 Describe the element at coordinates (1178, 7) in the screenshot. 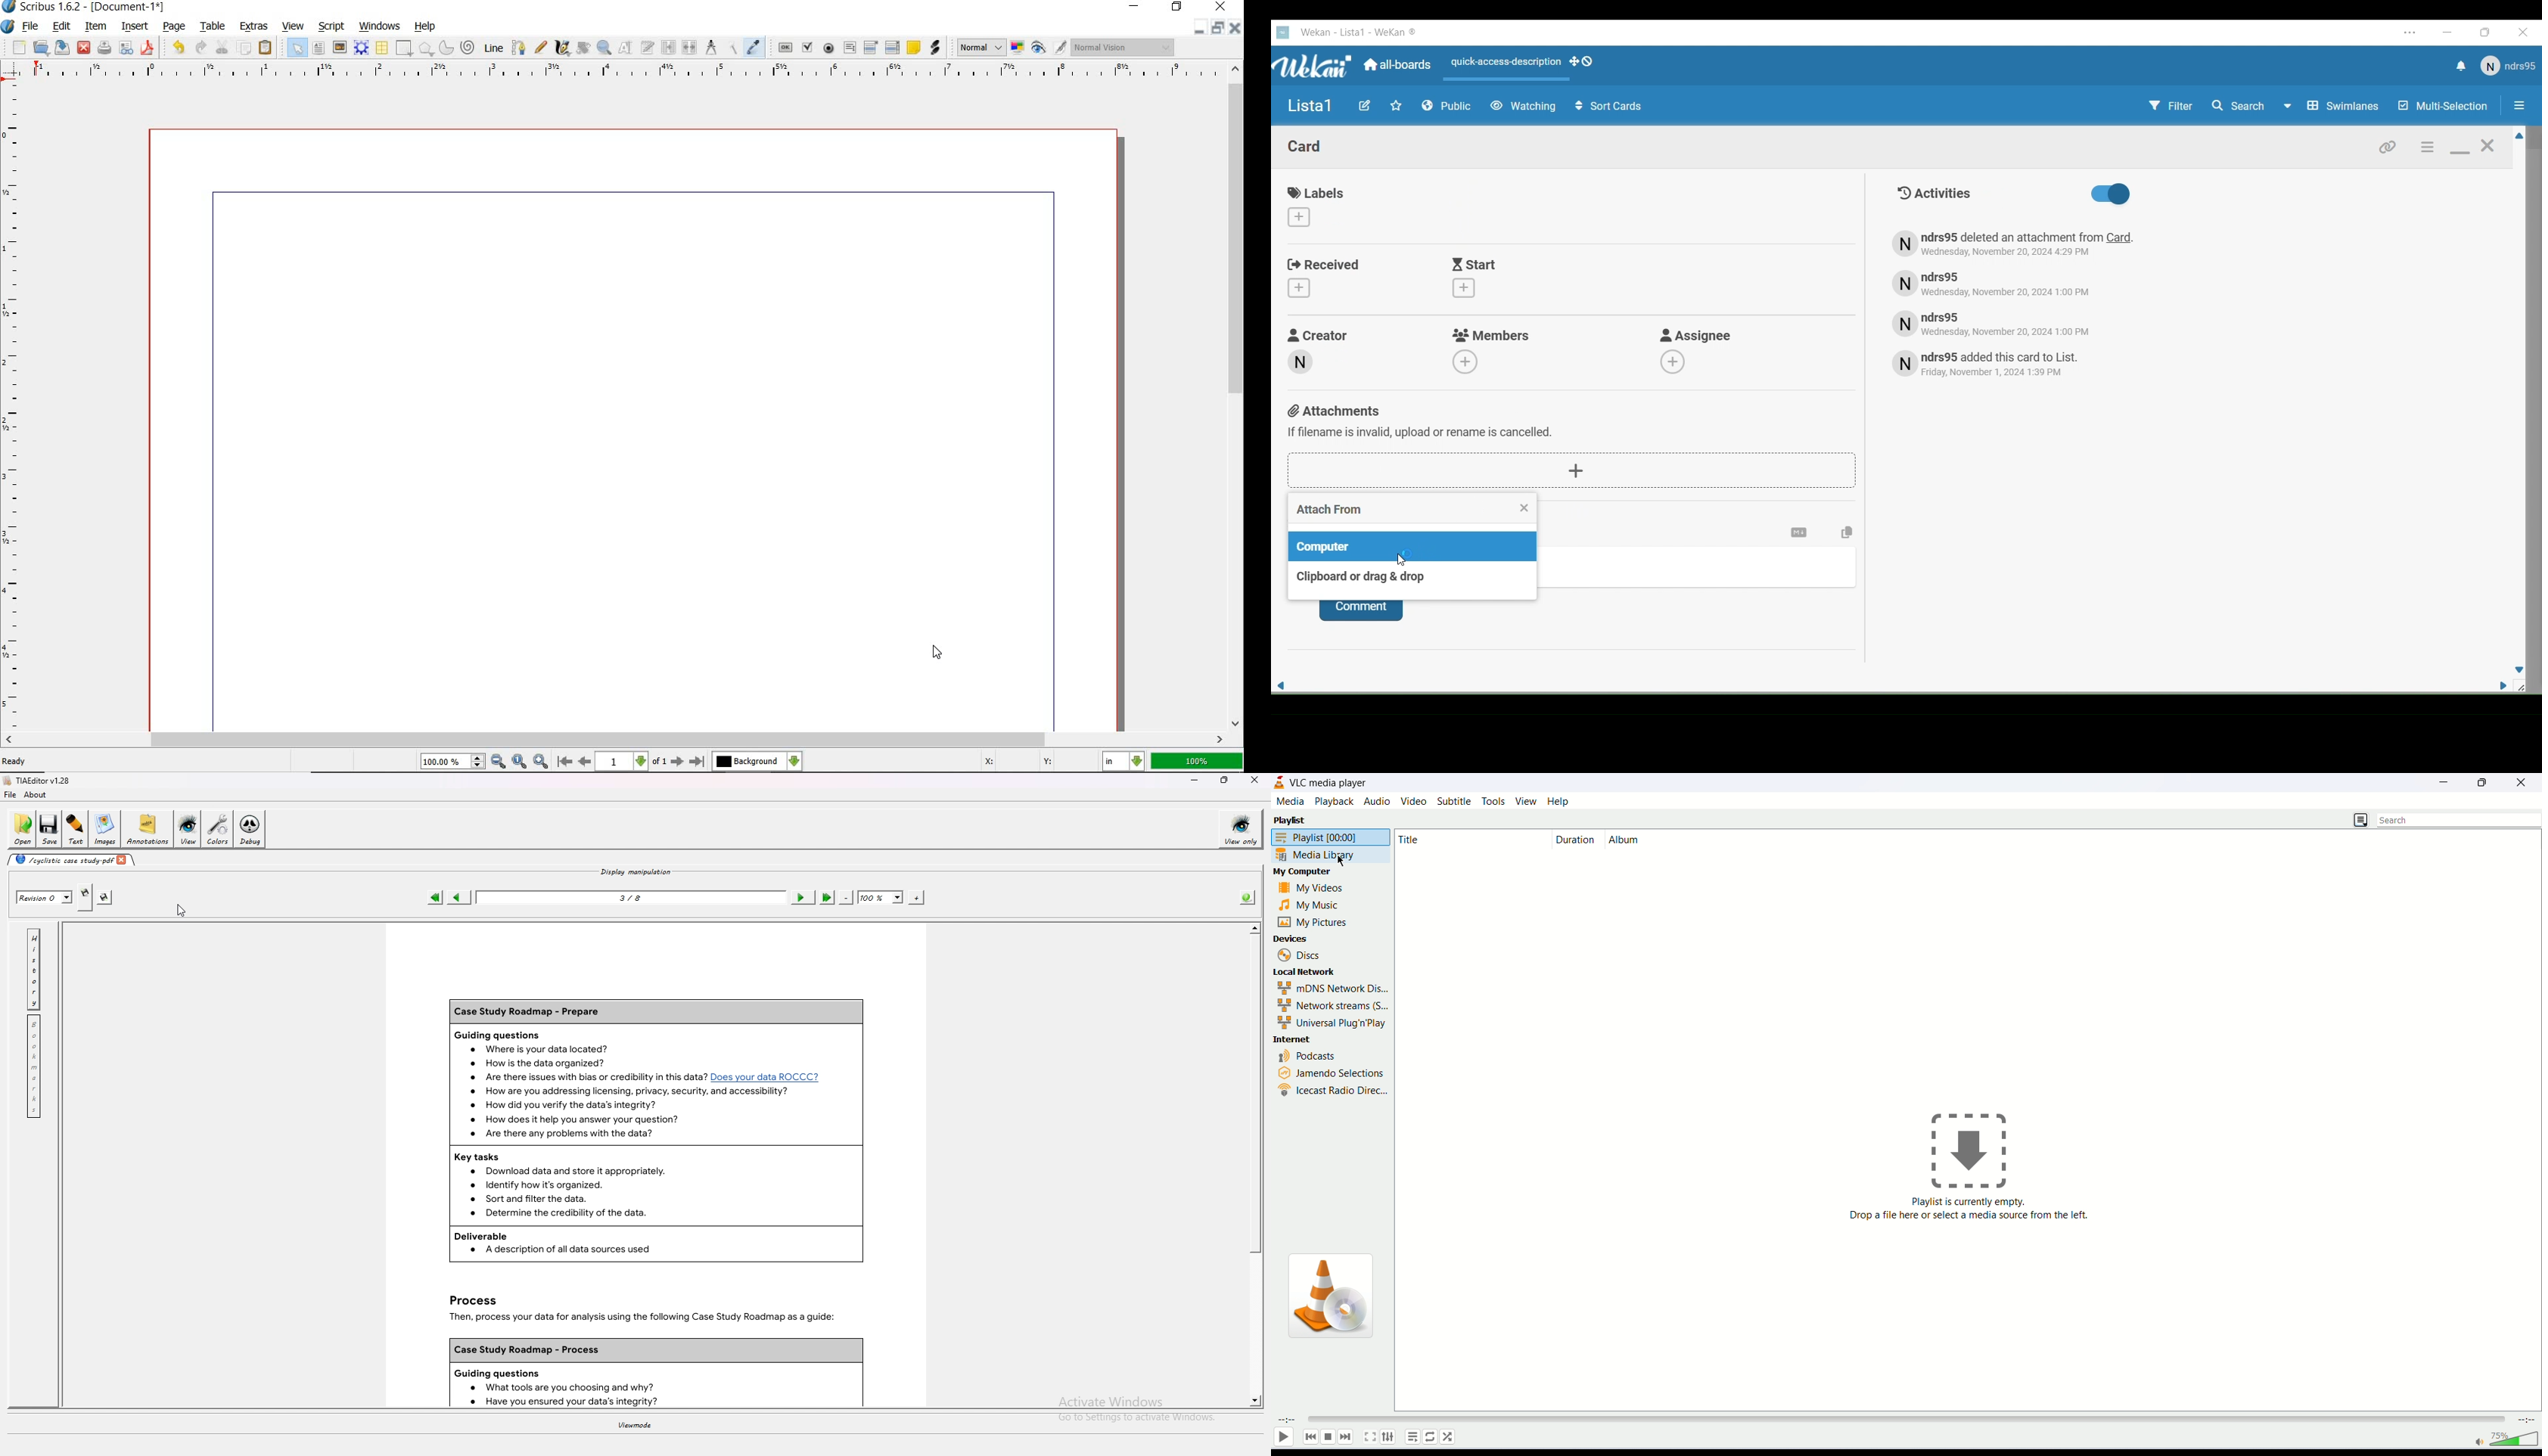

I see `restore` at that location.